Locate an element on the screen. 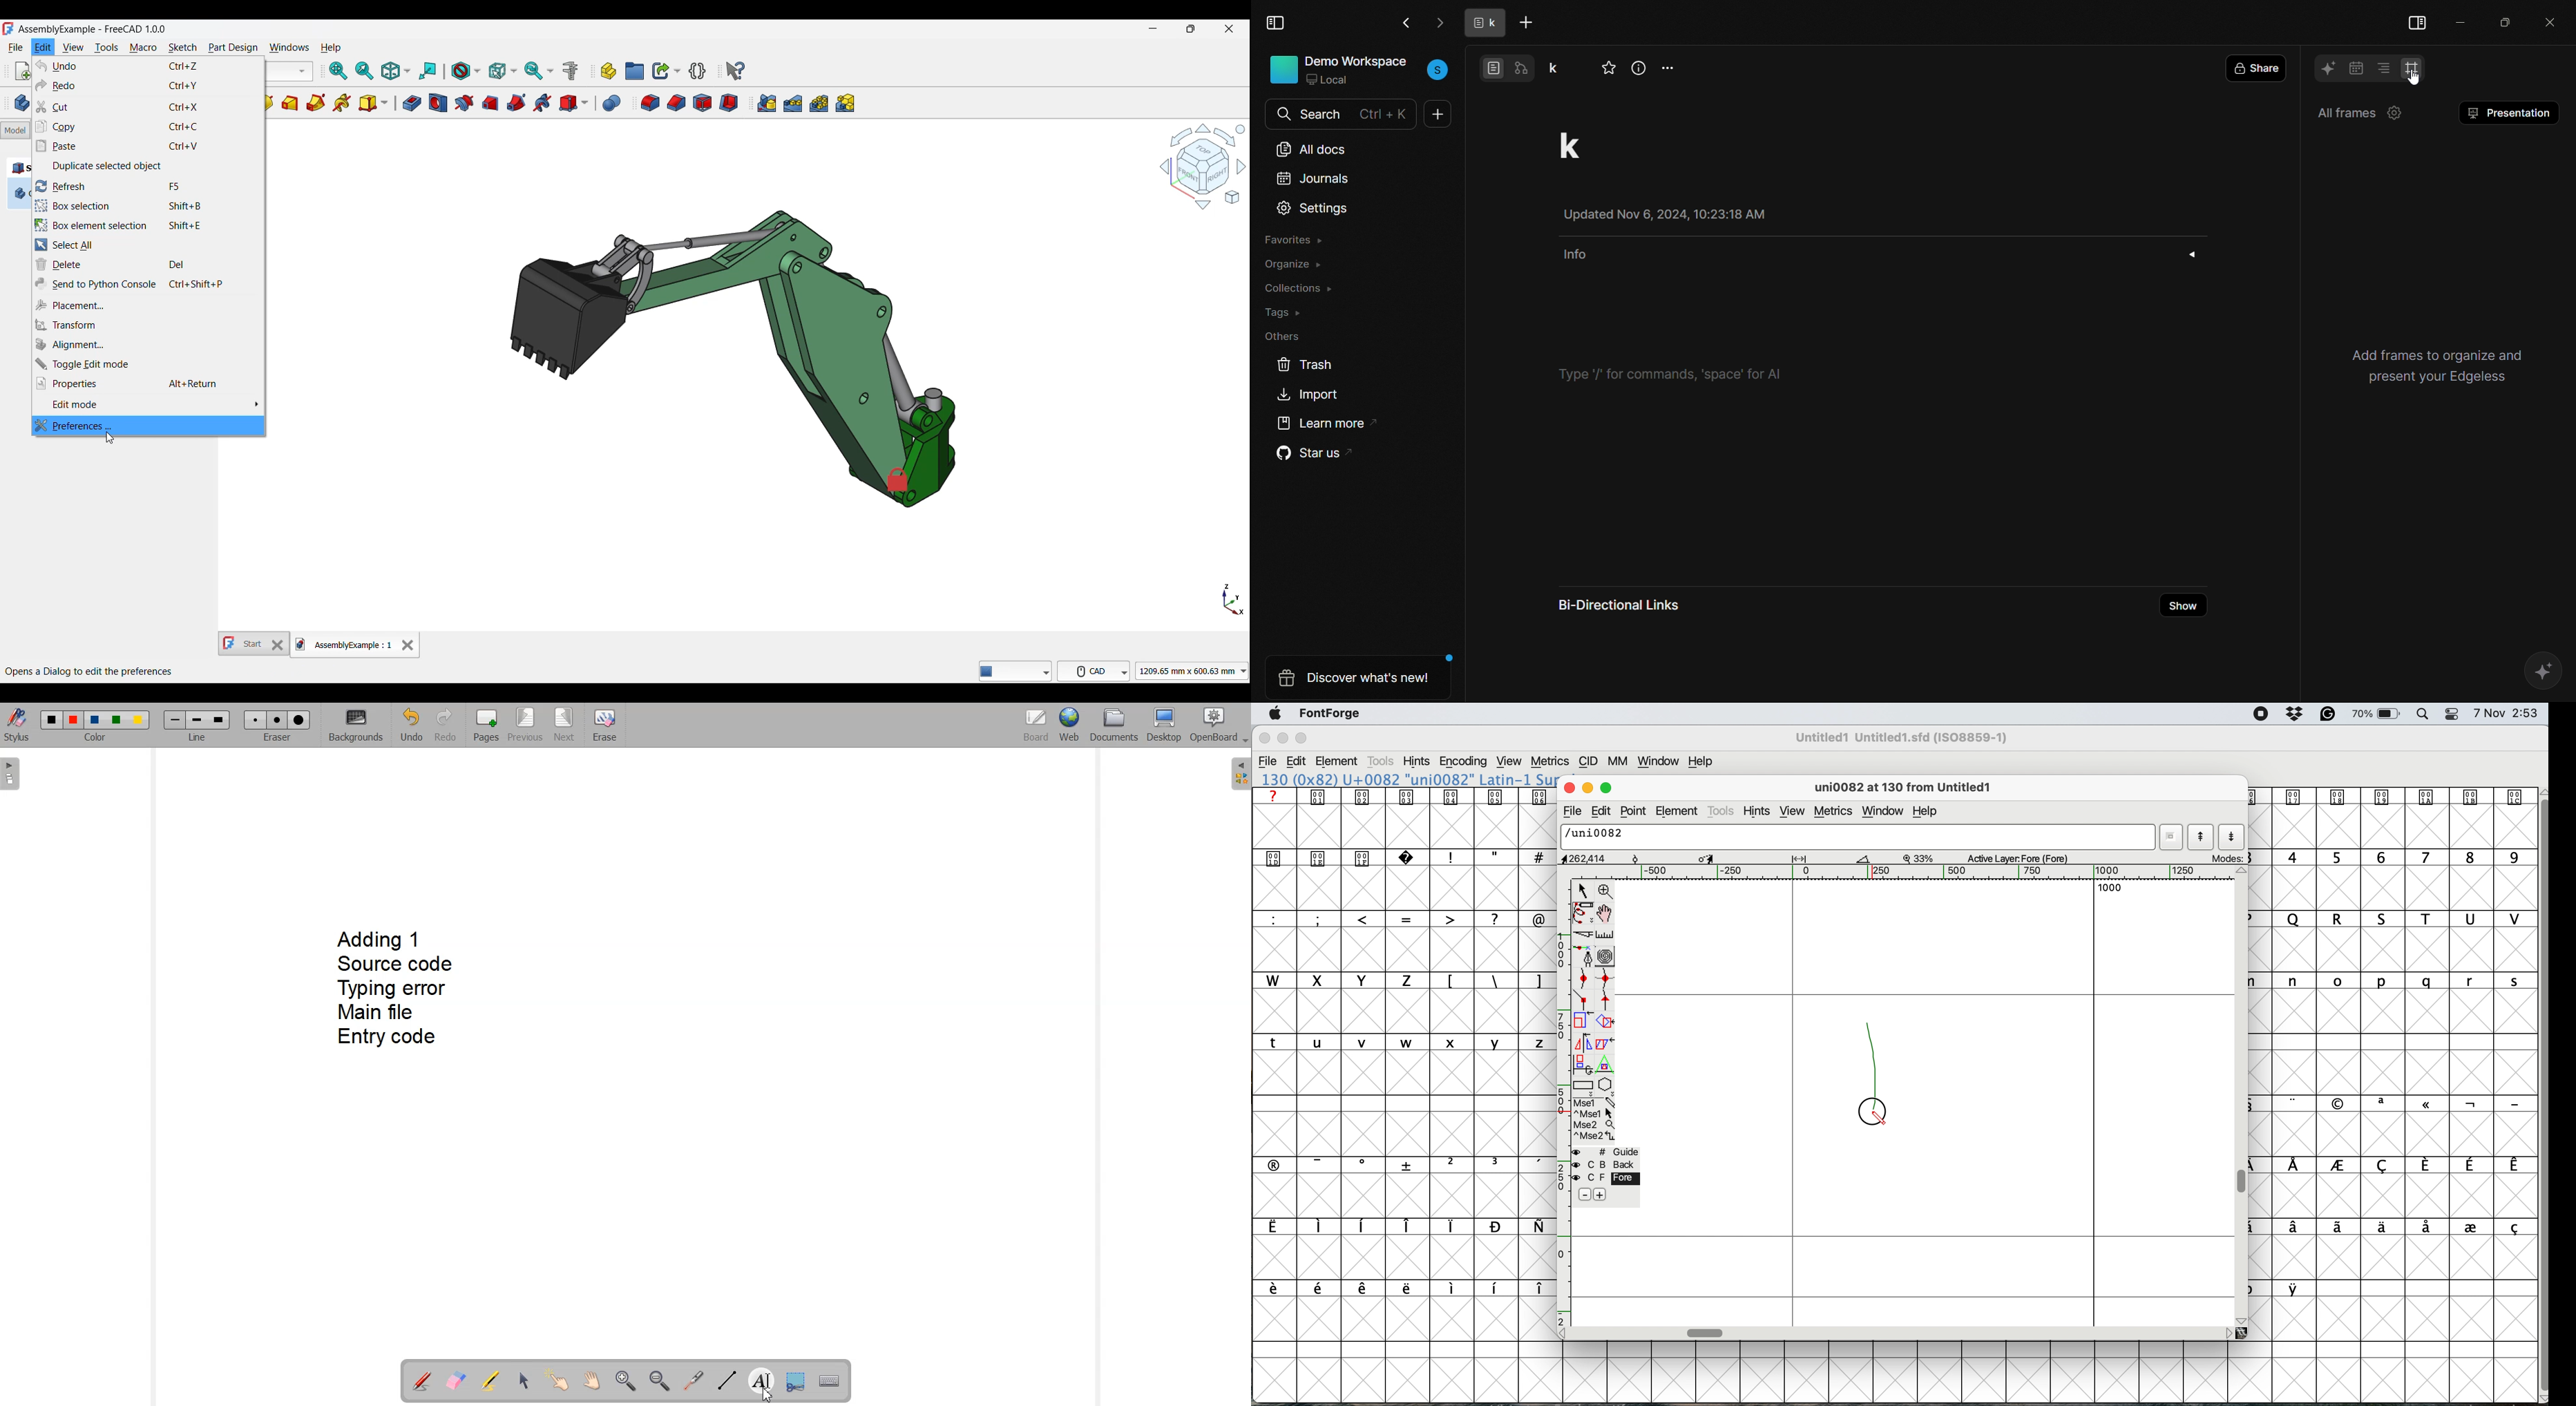 The height and width of the screenshot is (1428, 2576). Fit selection is located at coordinates (365, 71).